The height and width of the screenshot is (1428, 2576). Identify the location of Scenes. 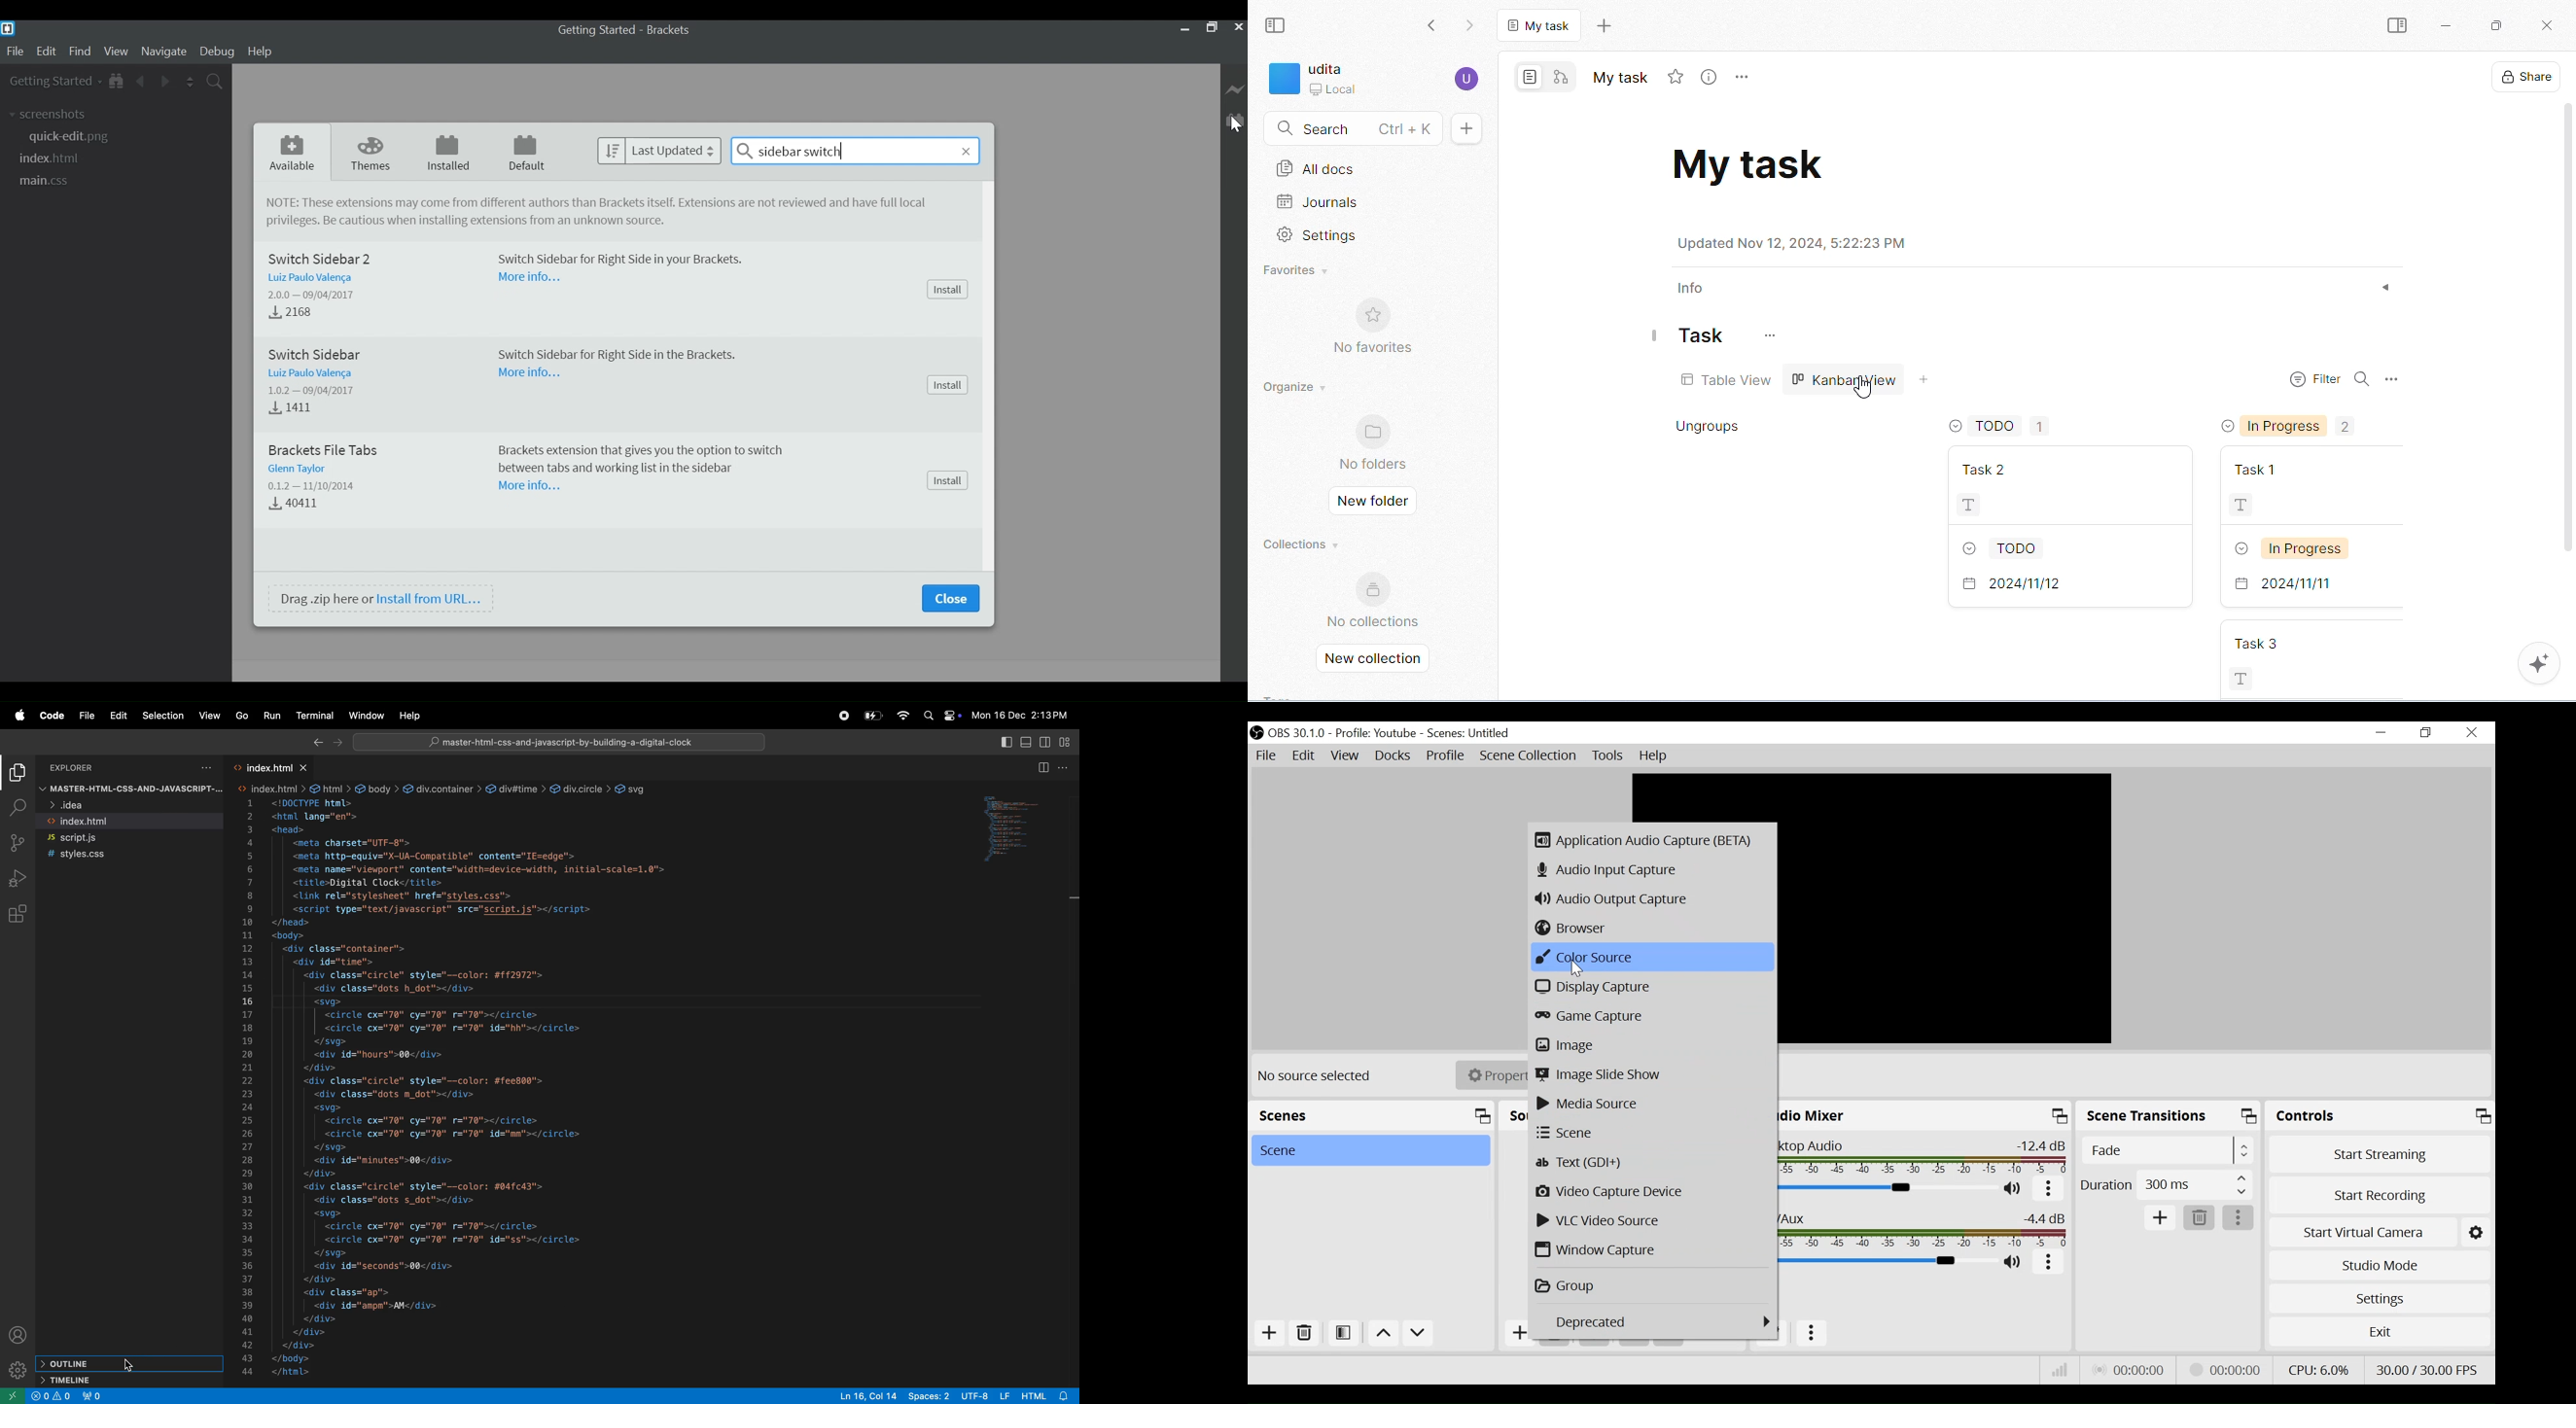
(1371, 1116).